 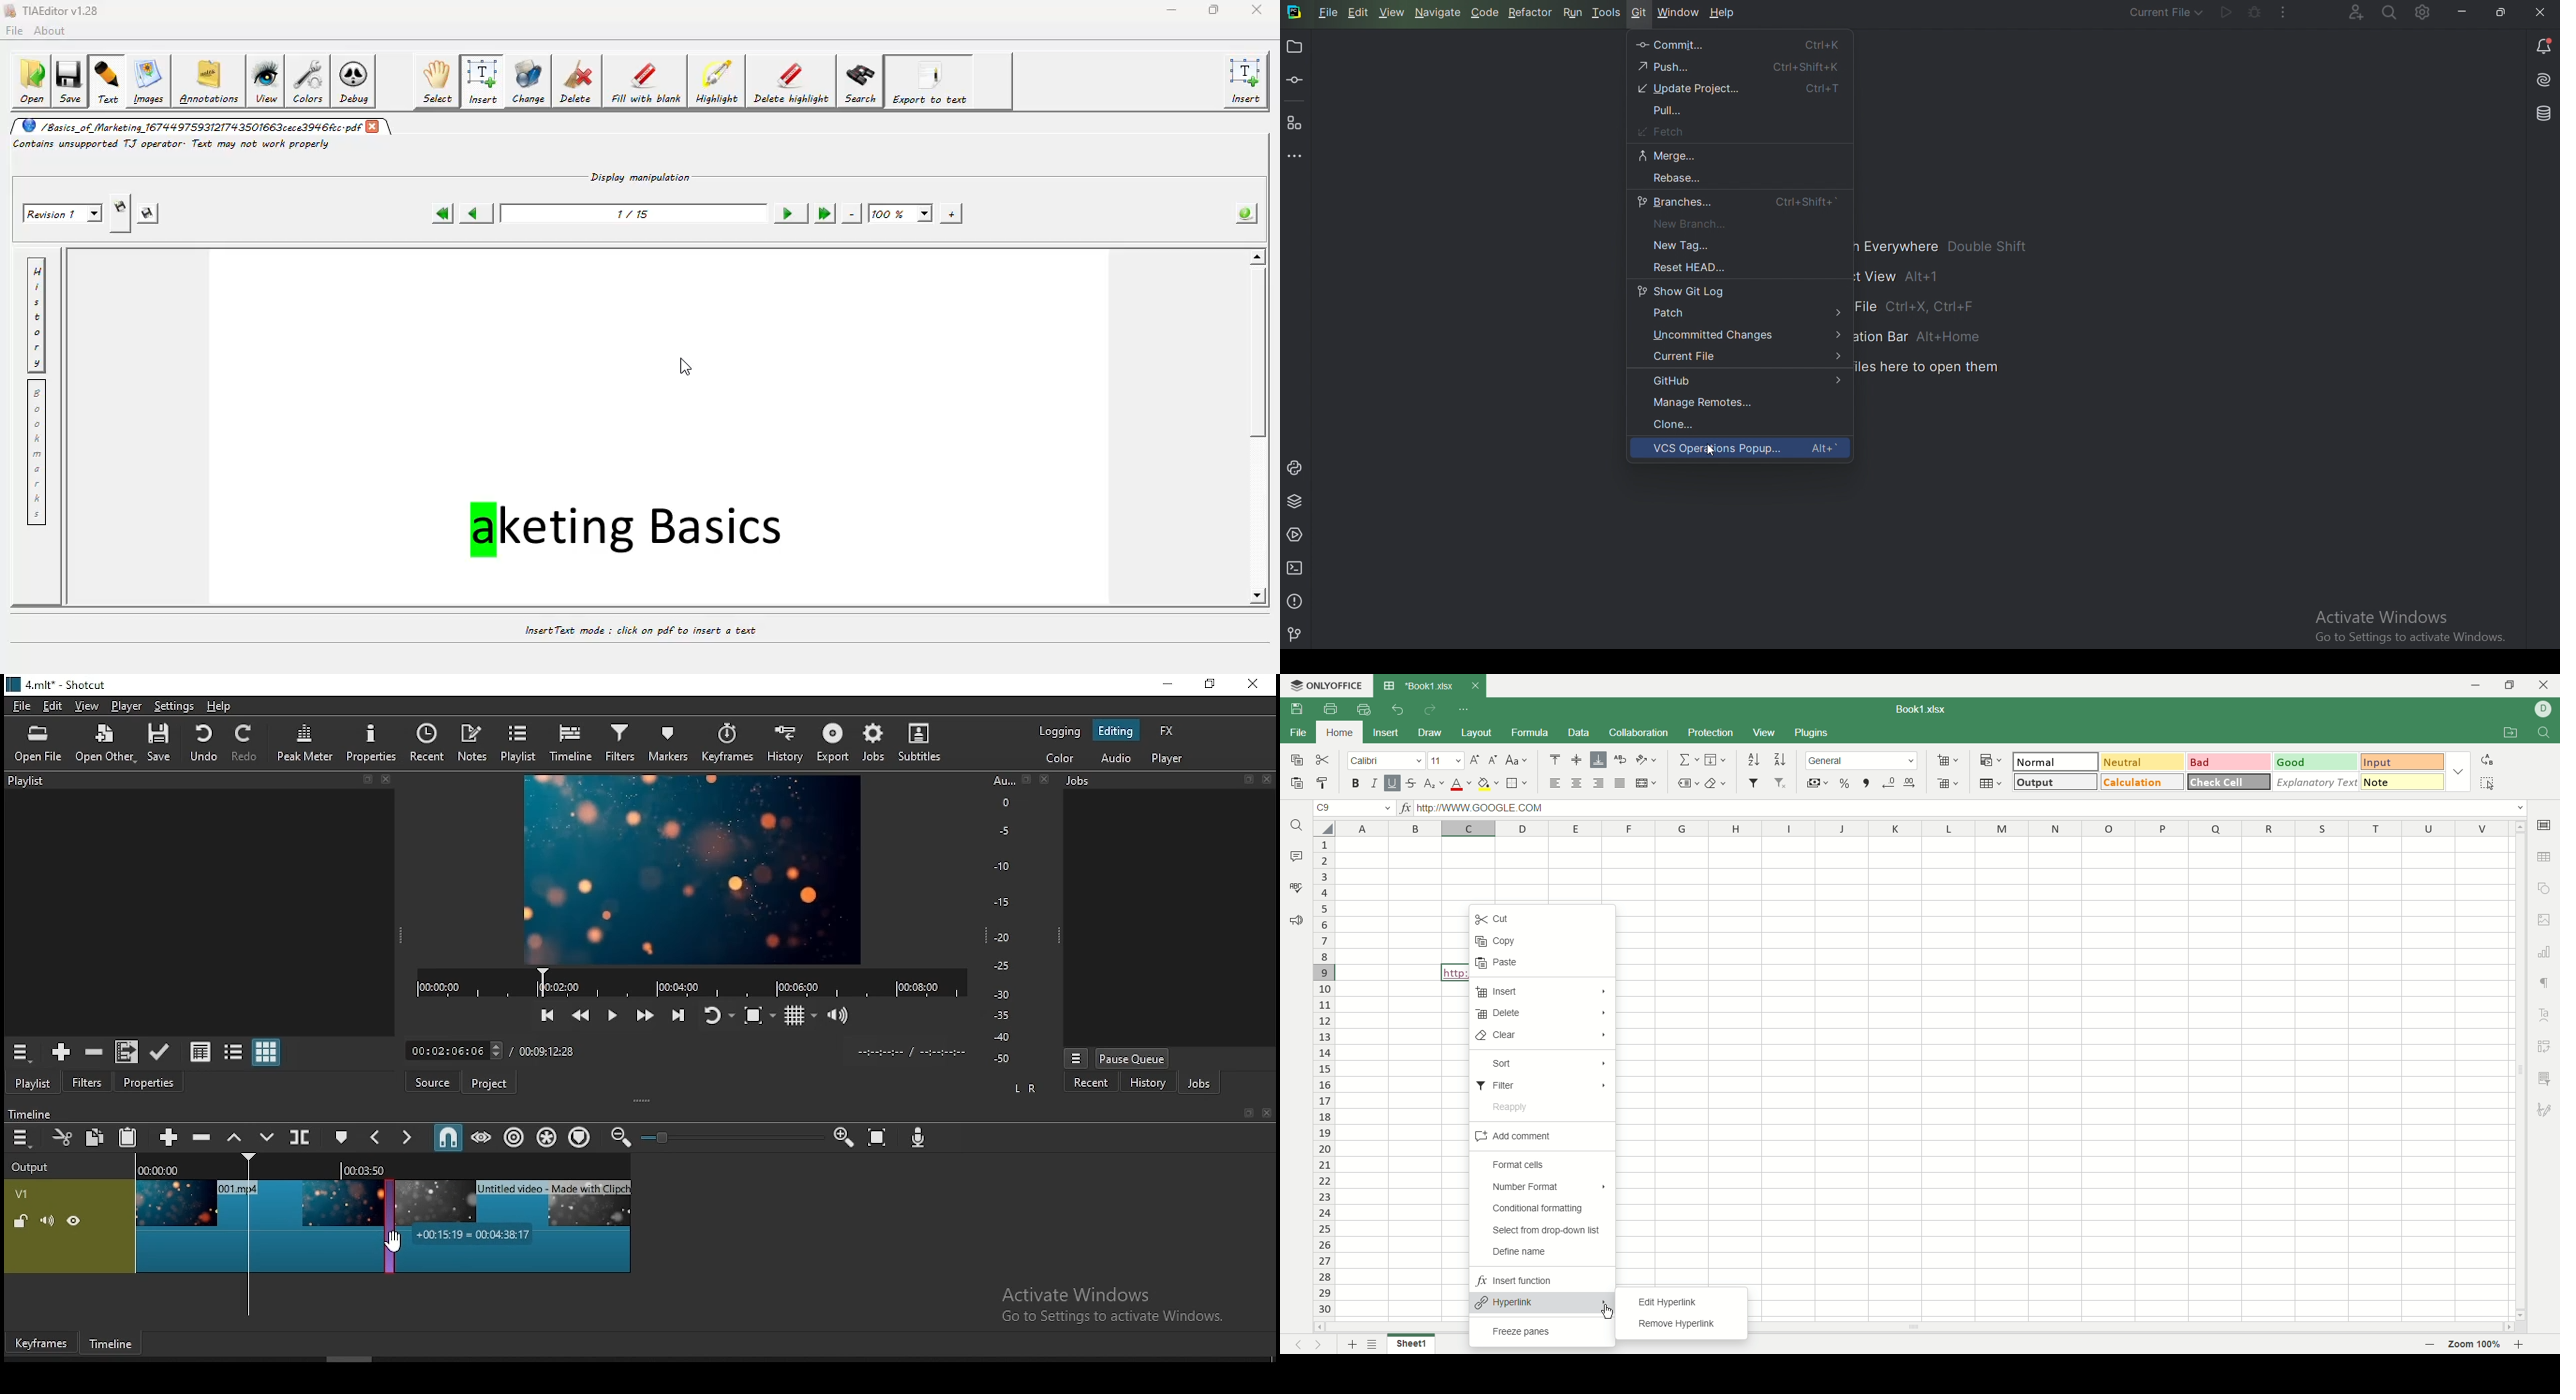 I want to click on Commit, so click(x=1740, y=45).